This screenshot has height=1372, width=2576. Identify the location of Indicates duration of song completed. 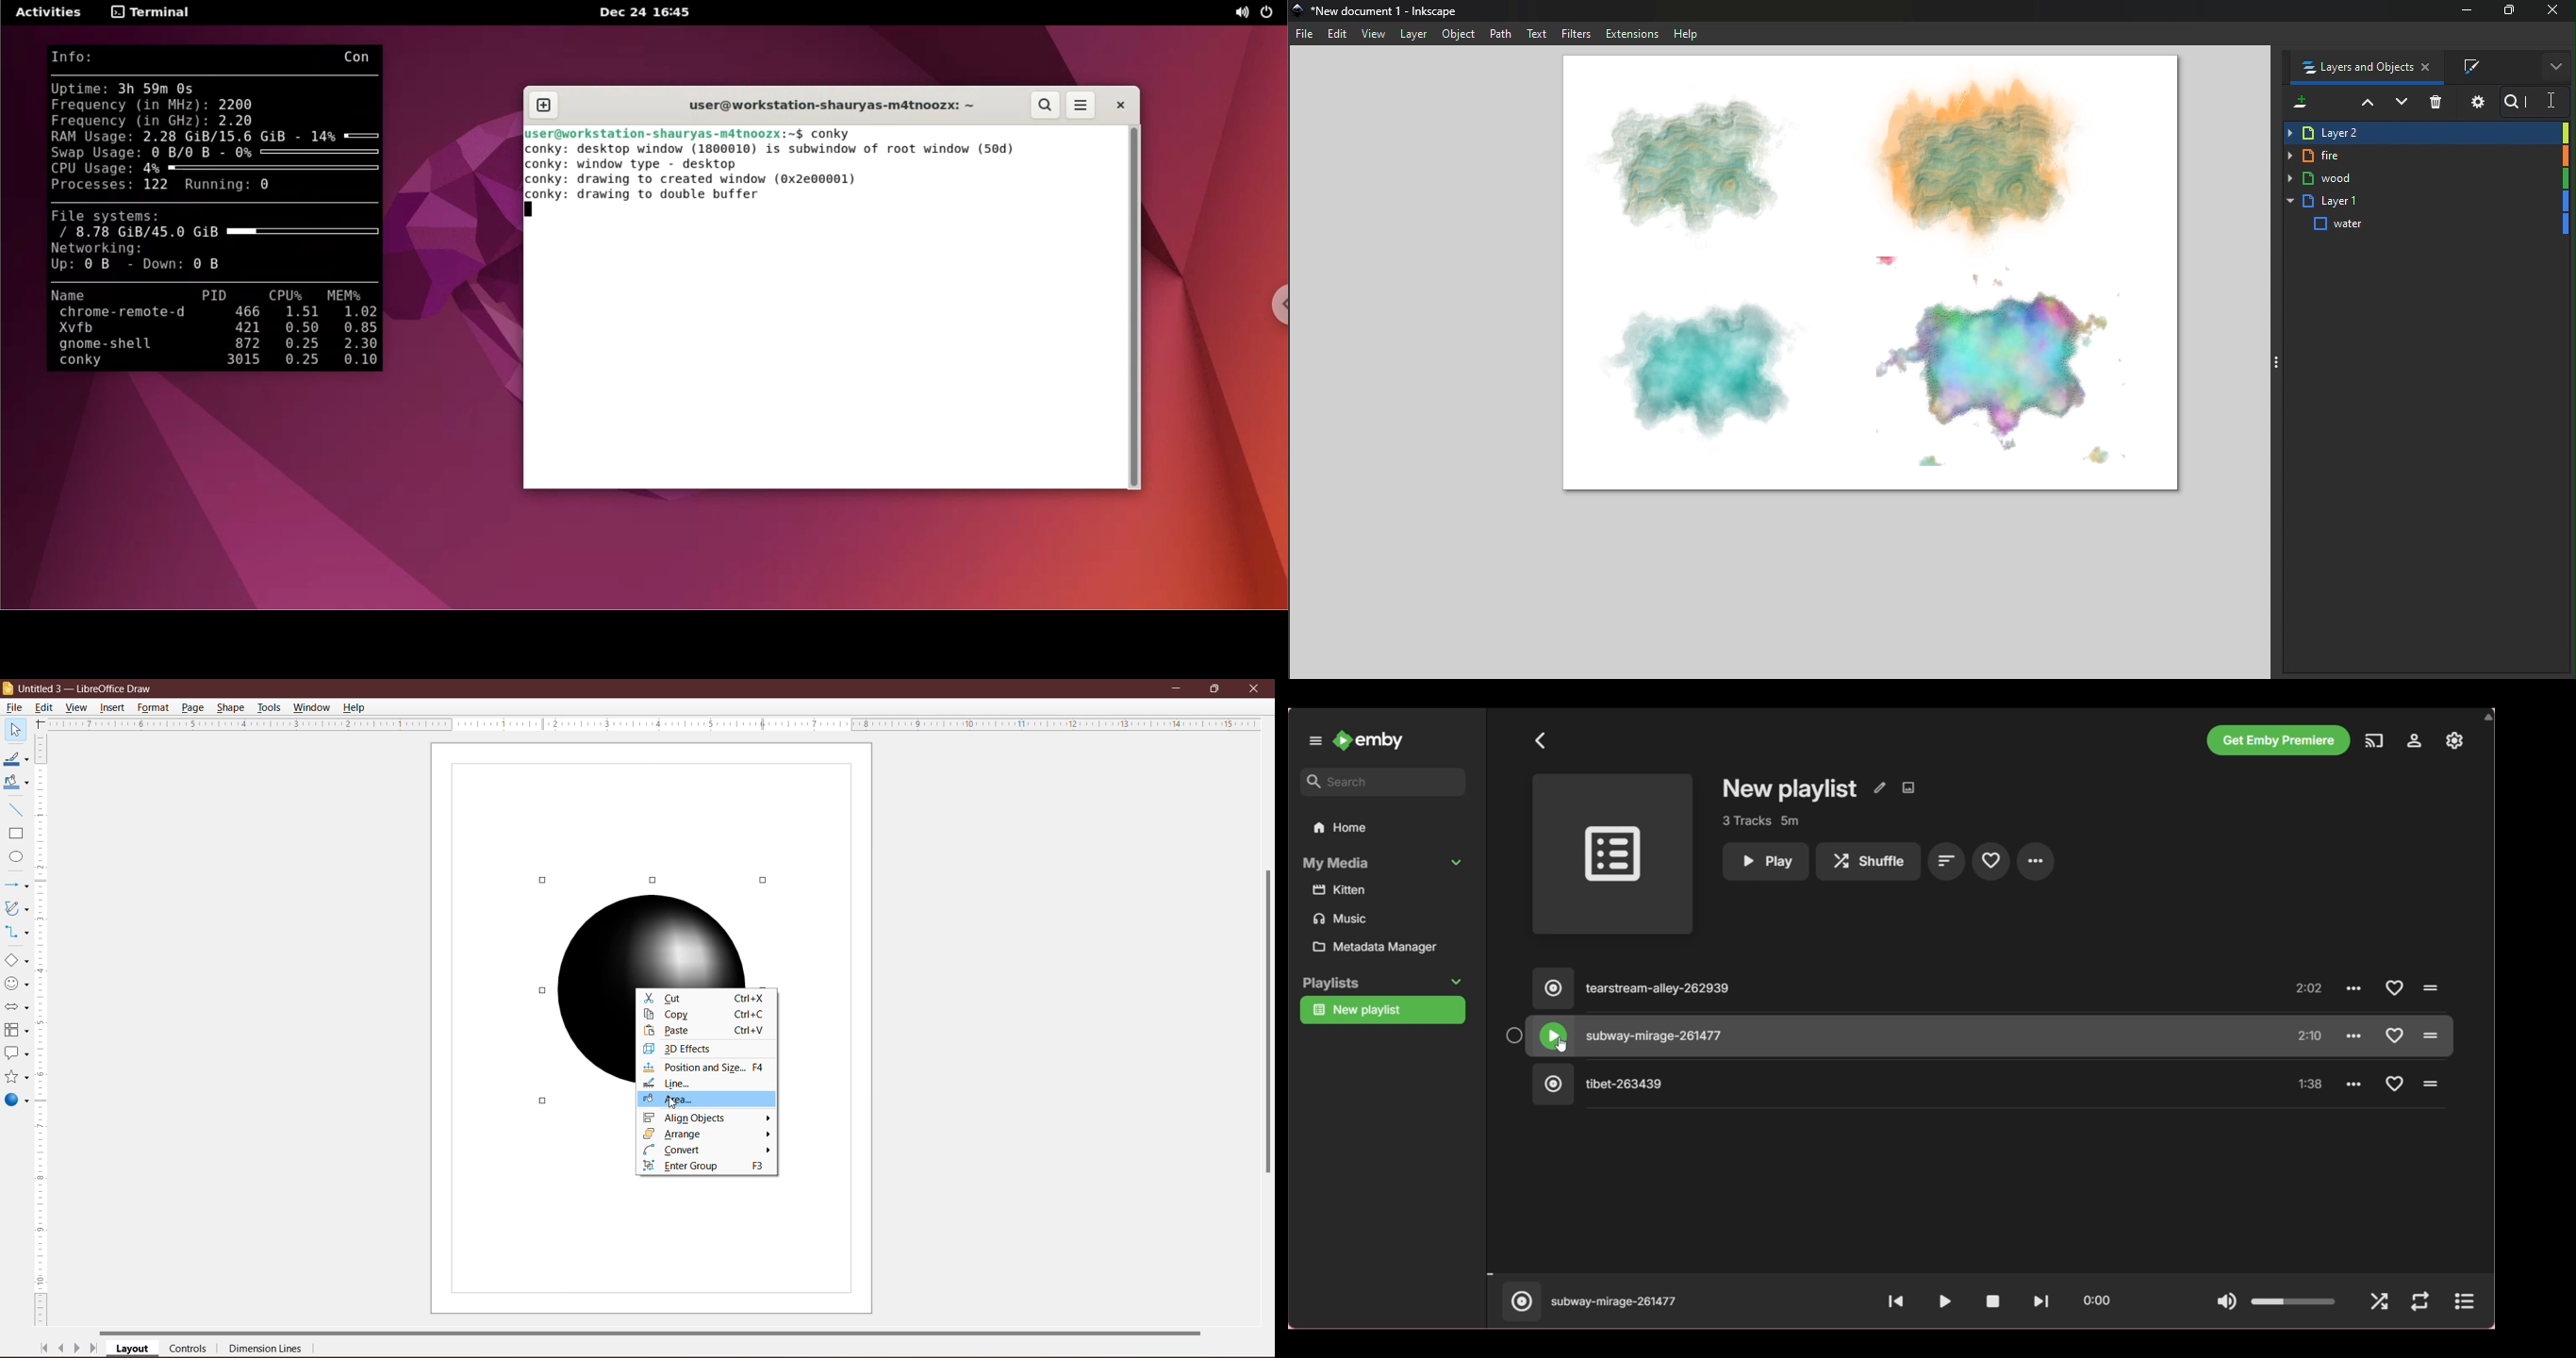
(1987, 1274).